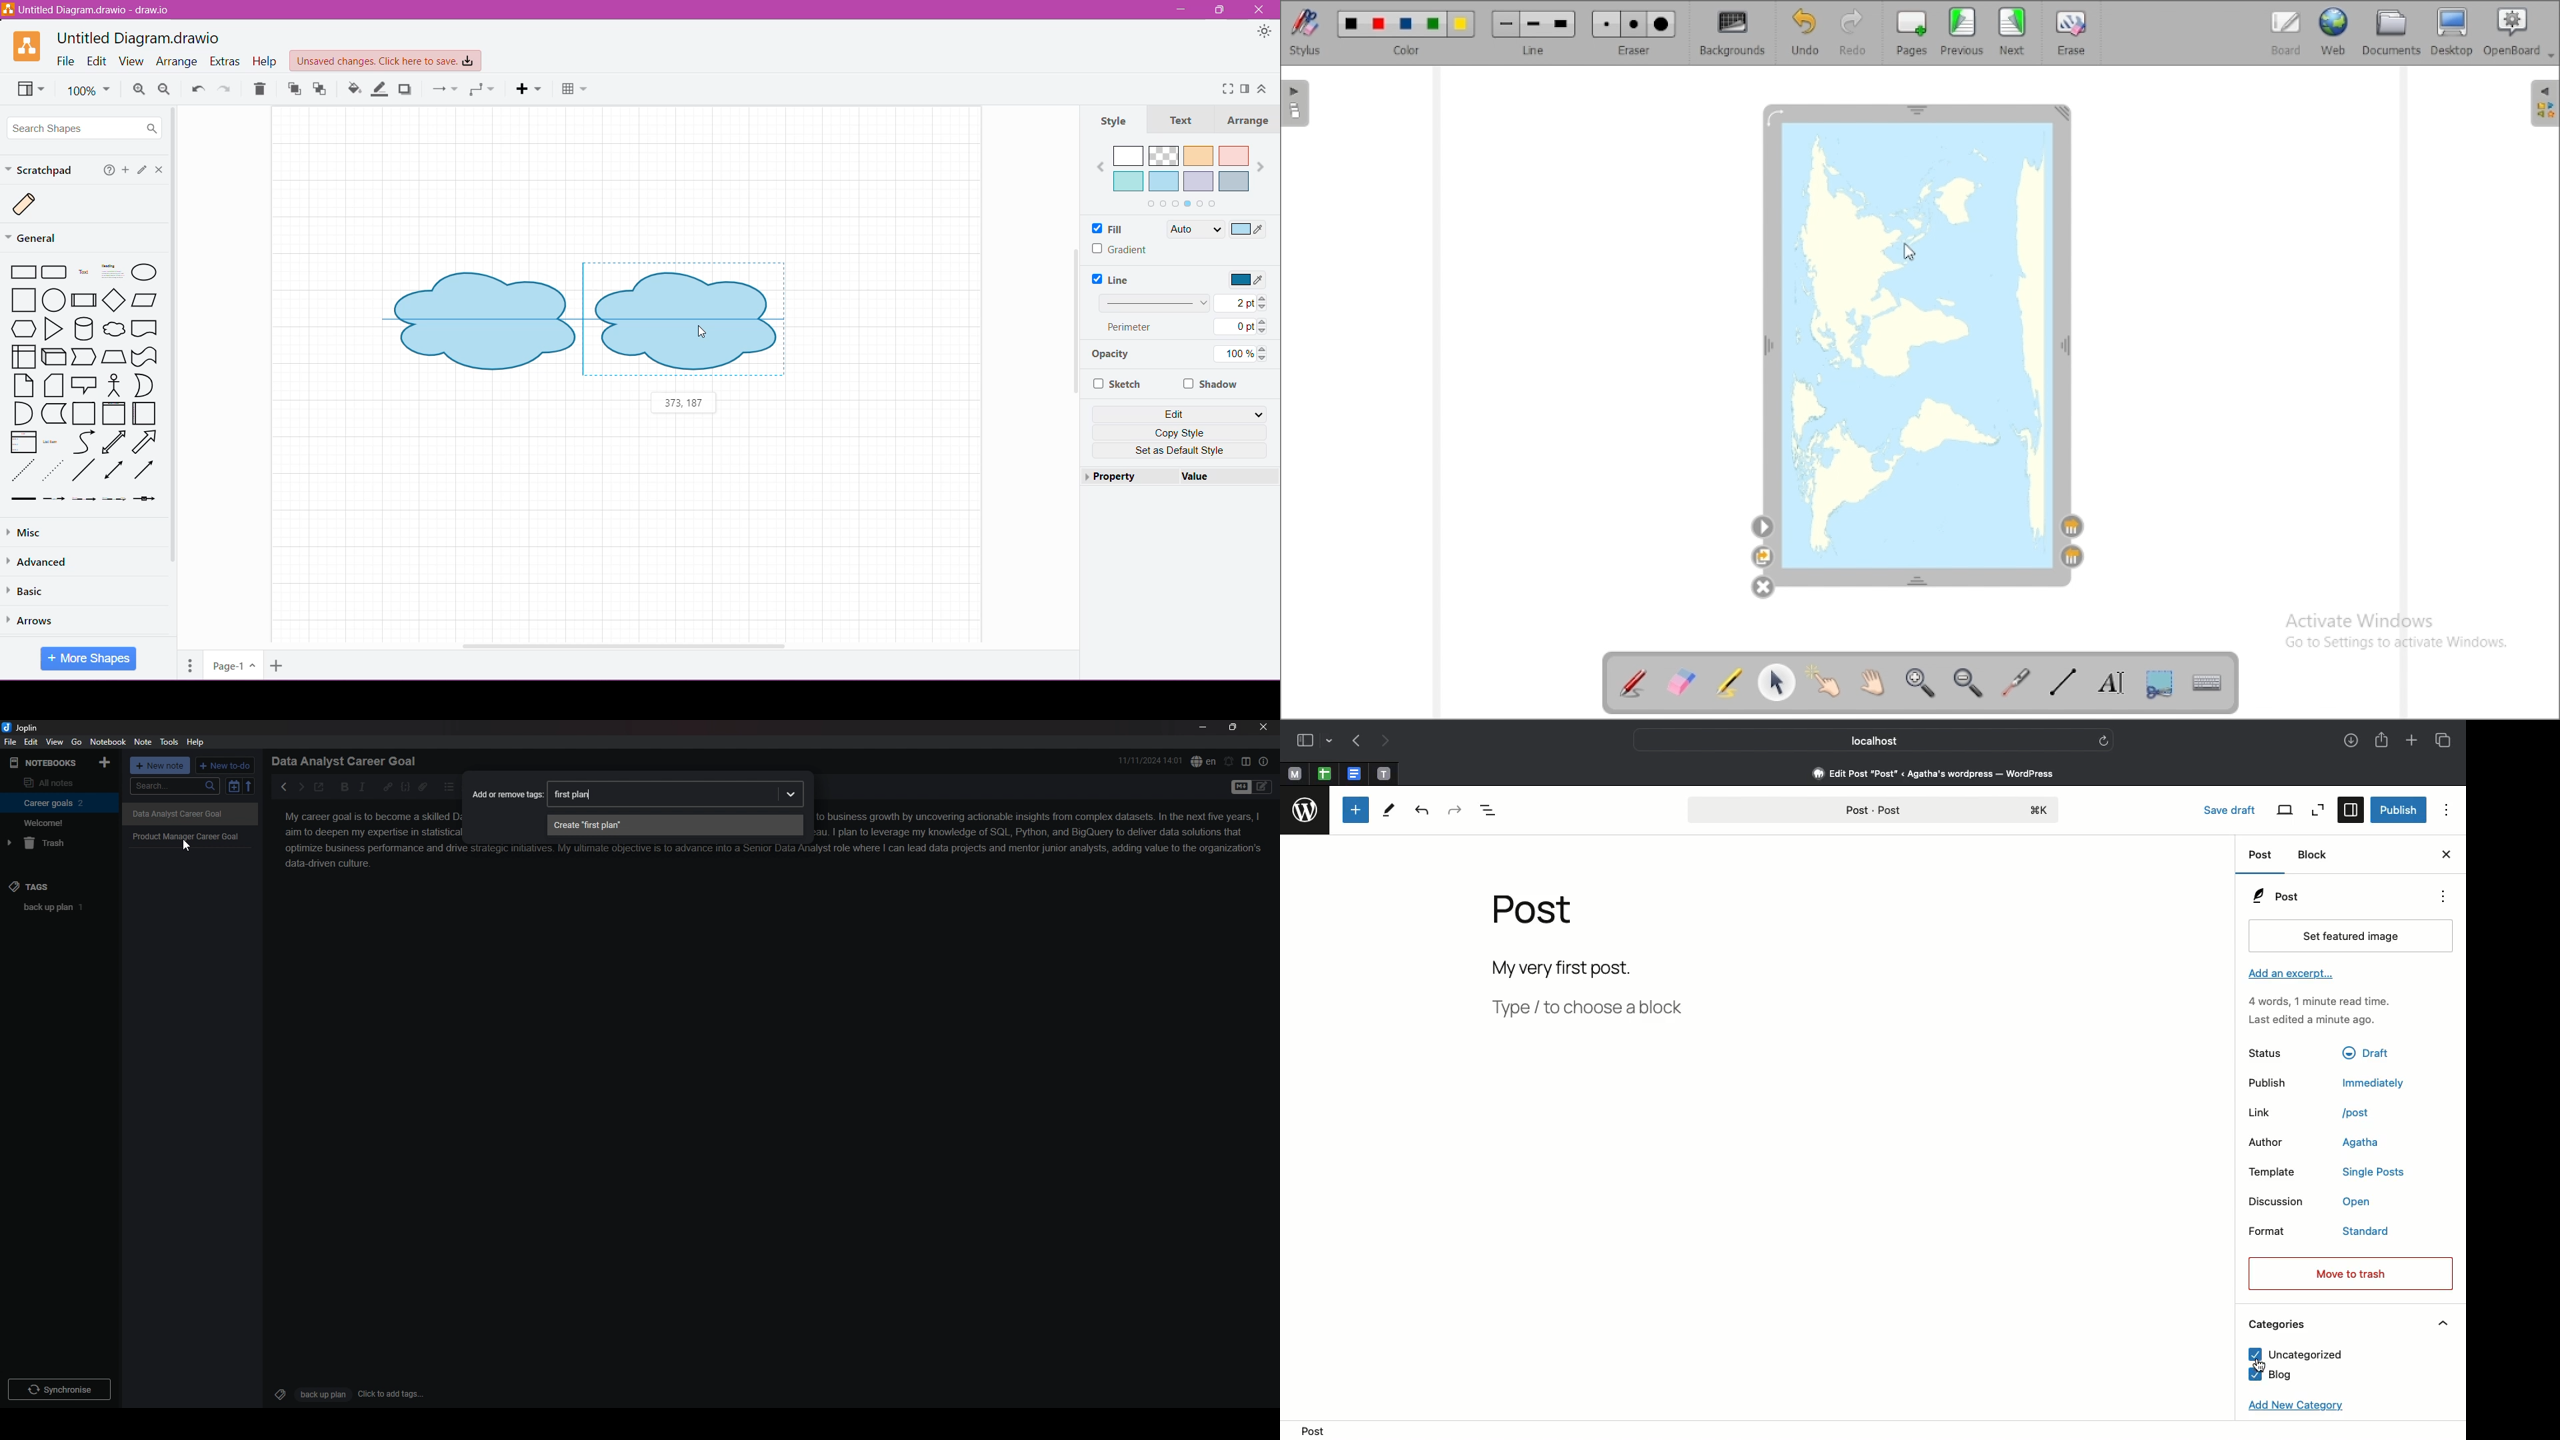 The image size is (2576, 1456). Describe the element at coordinates (2286, 33) in the screenshot. I see `board` at that location.